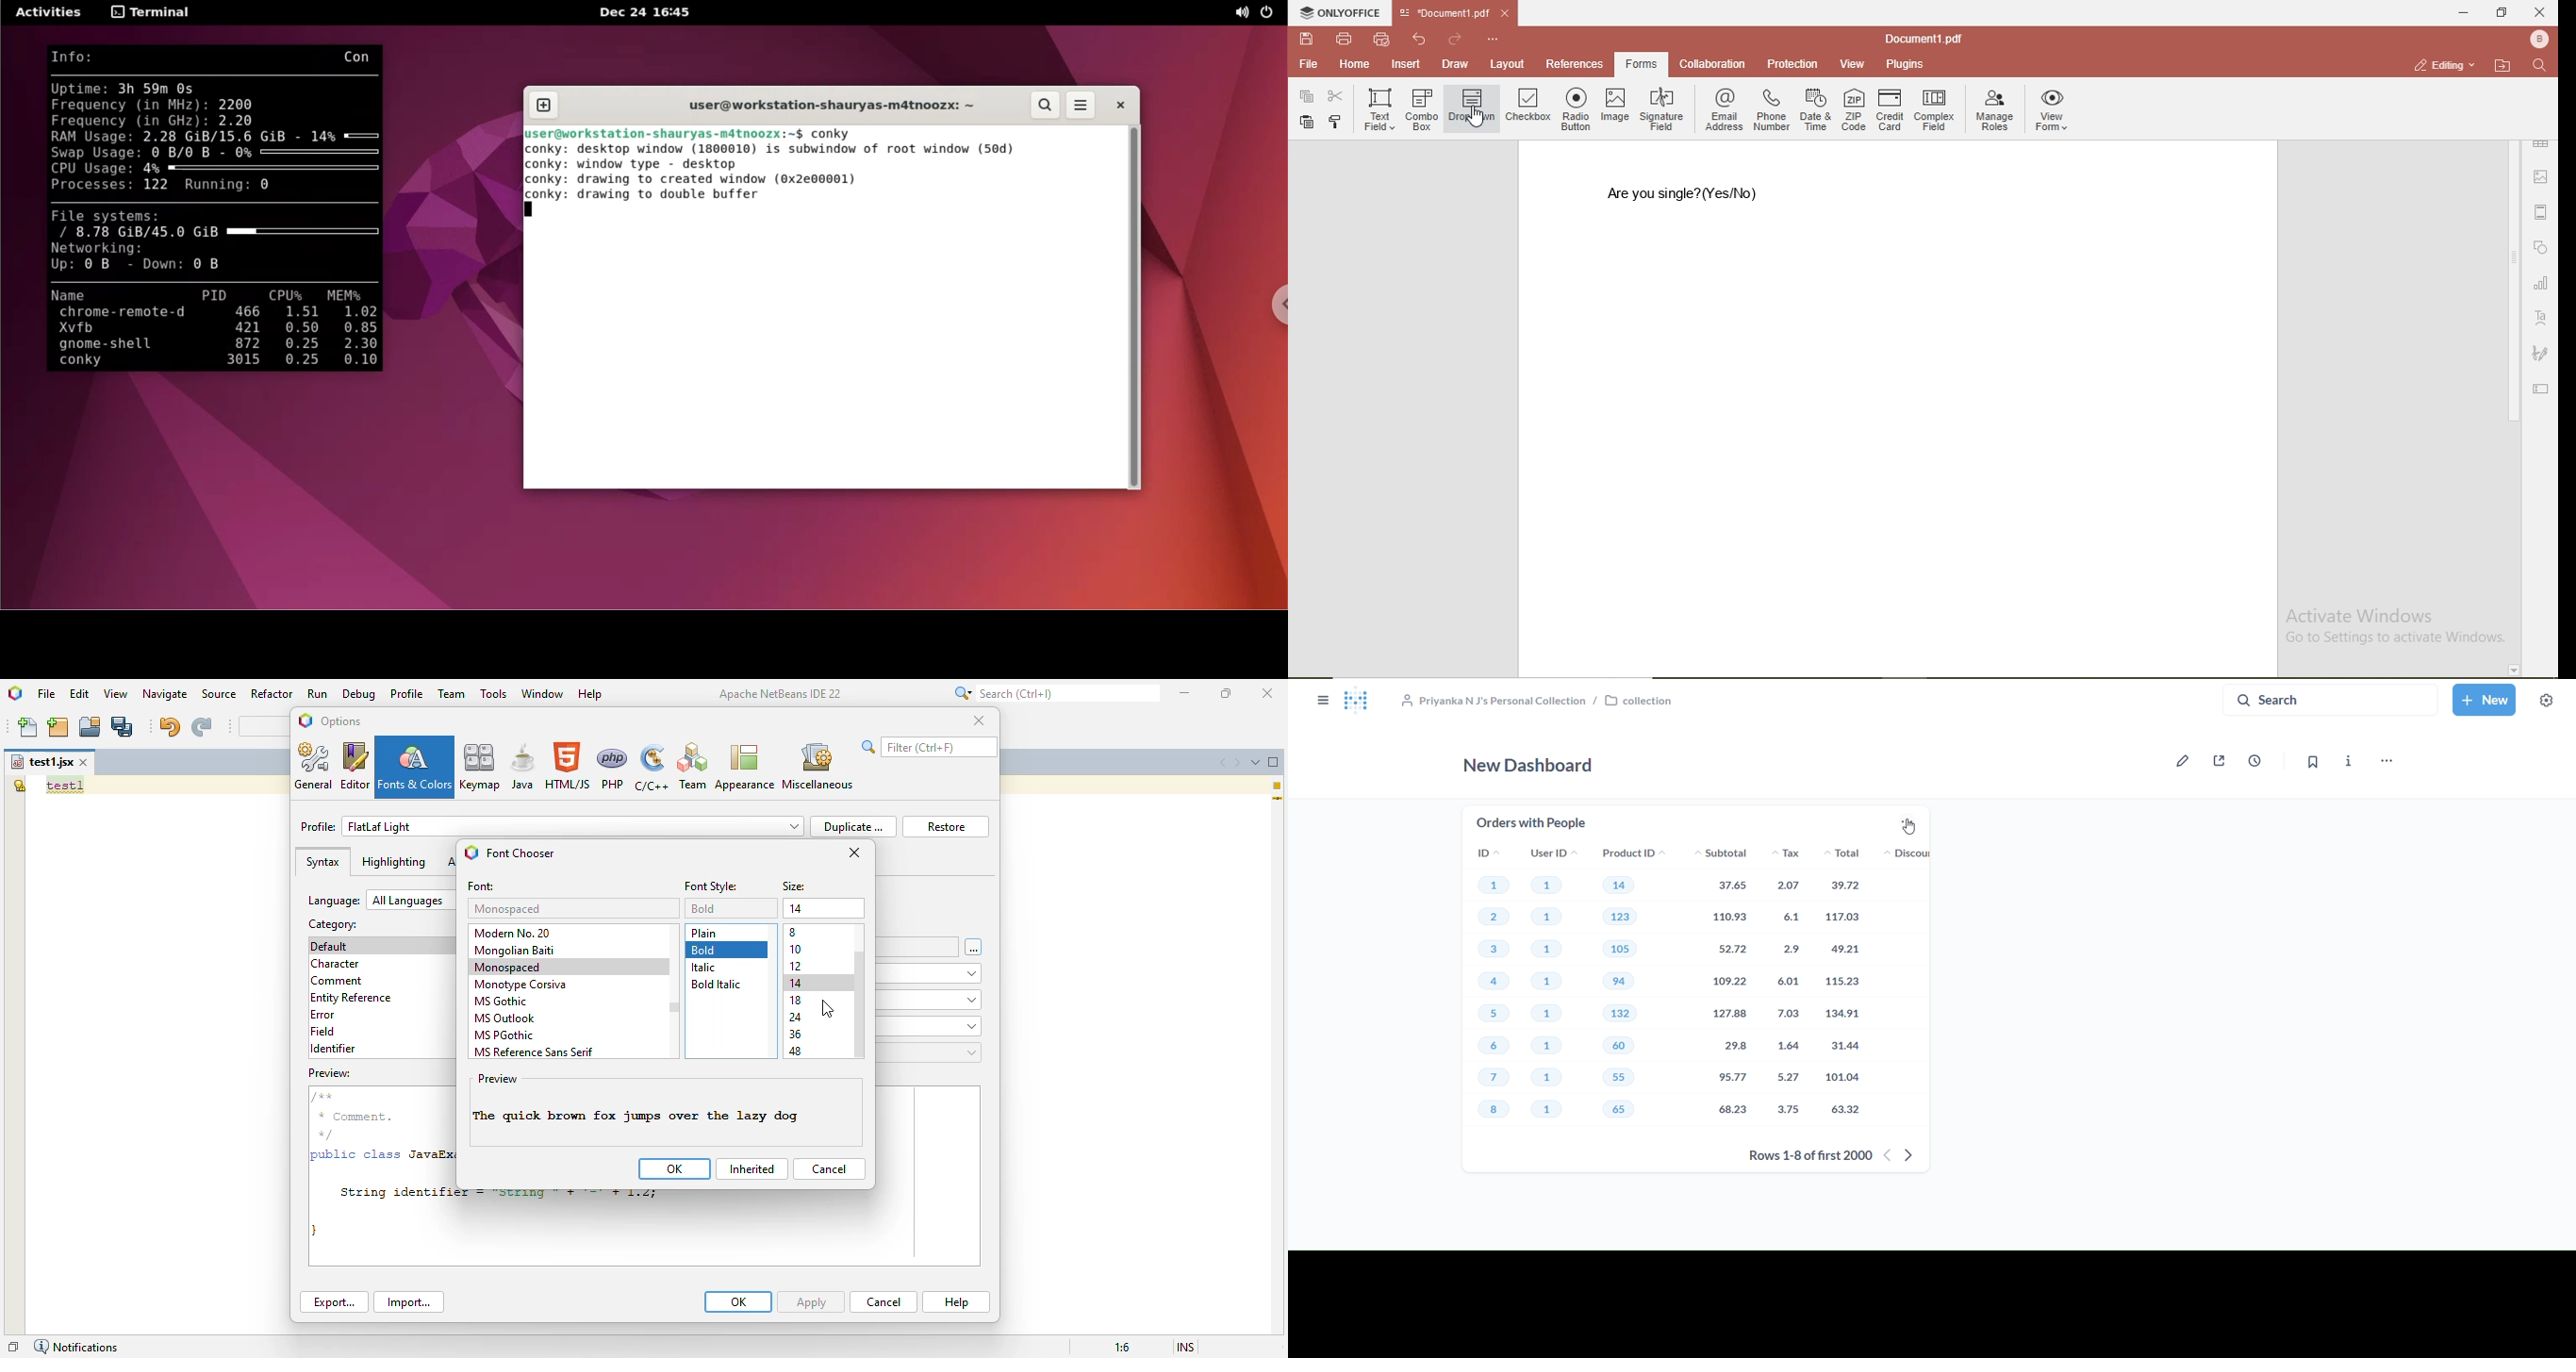 The height and width of the screenshot is (1372, 2576). Describe the element at coordinates (1772, 109) in the screenshot. I see `phone number` at that location.